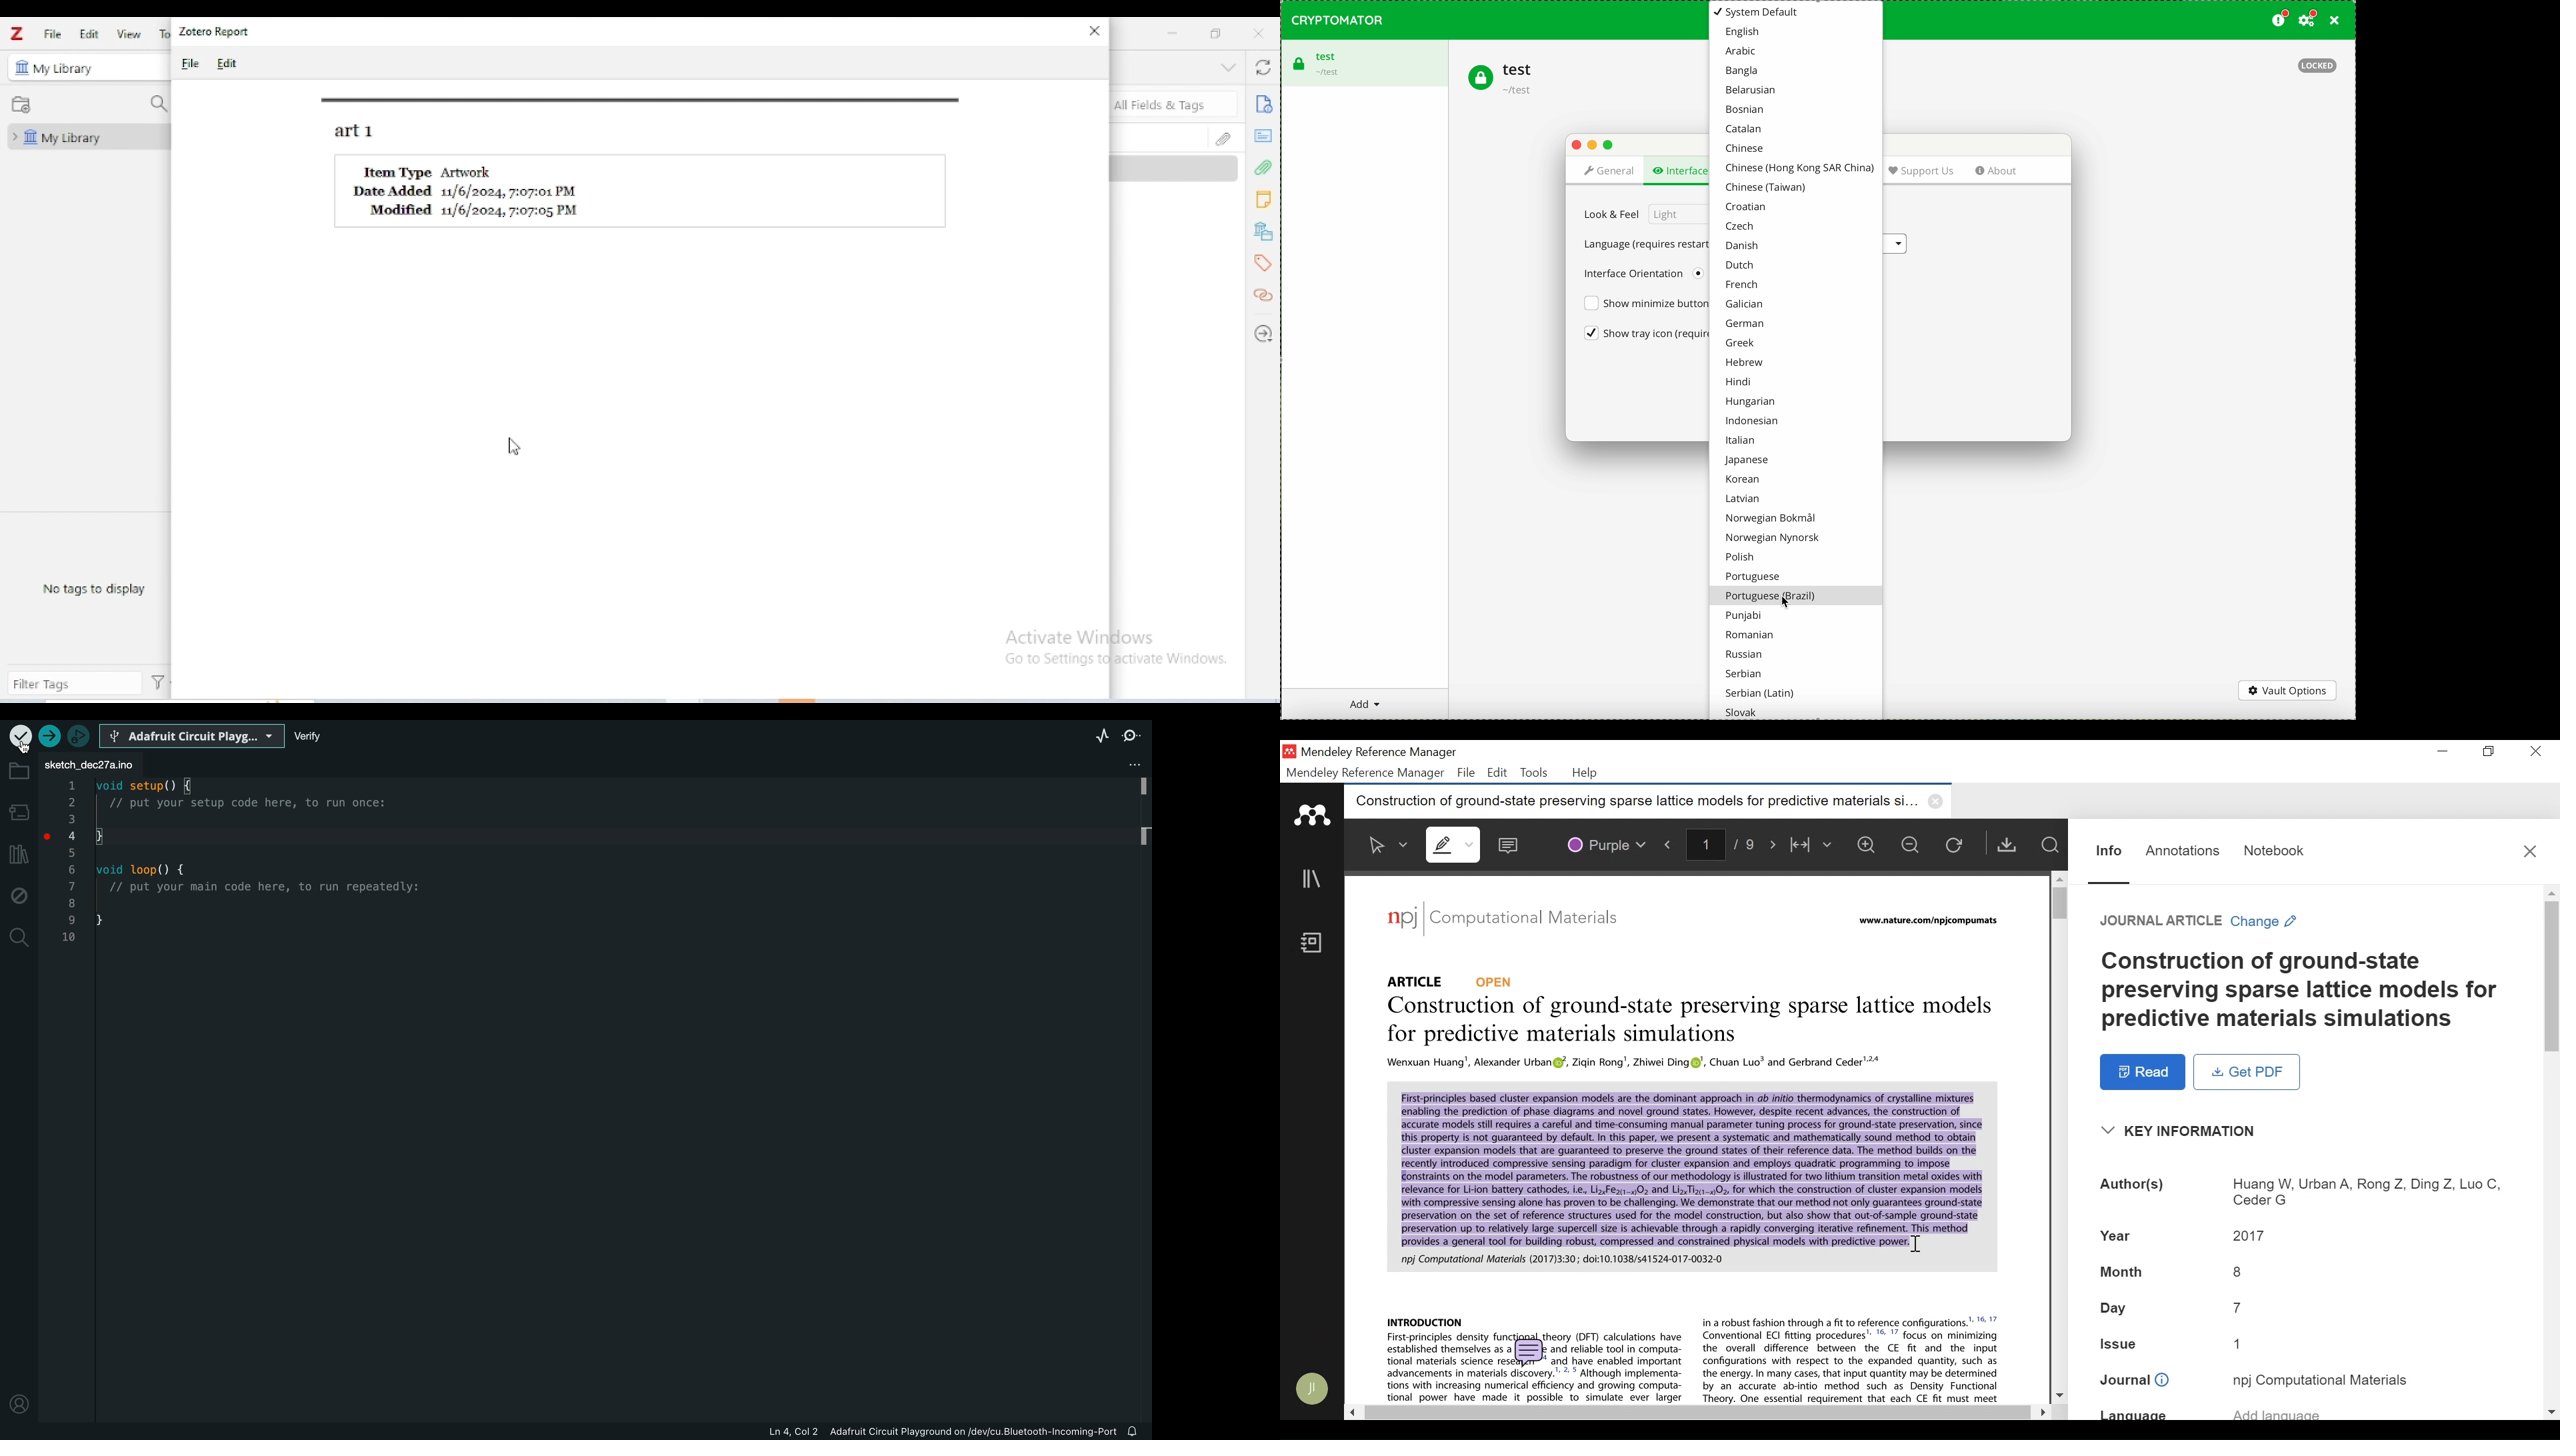  I want to click on new collection, so click(21, 104).